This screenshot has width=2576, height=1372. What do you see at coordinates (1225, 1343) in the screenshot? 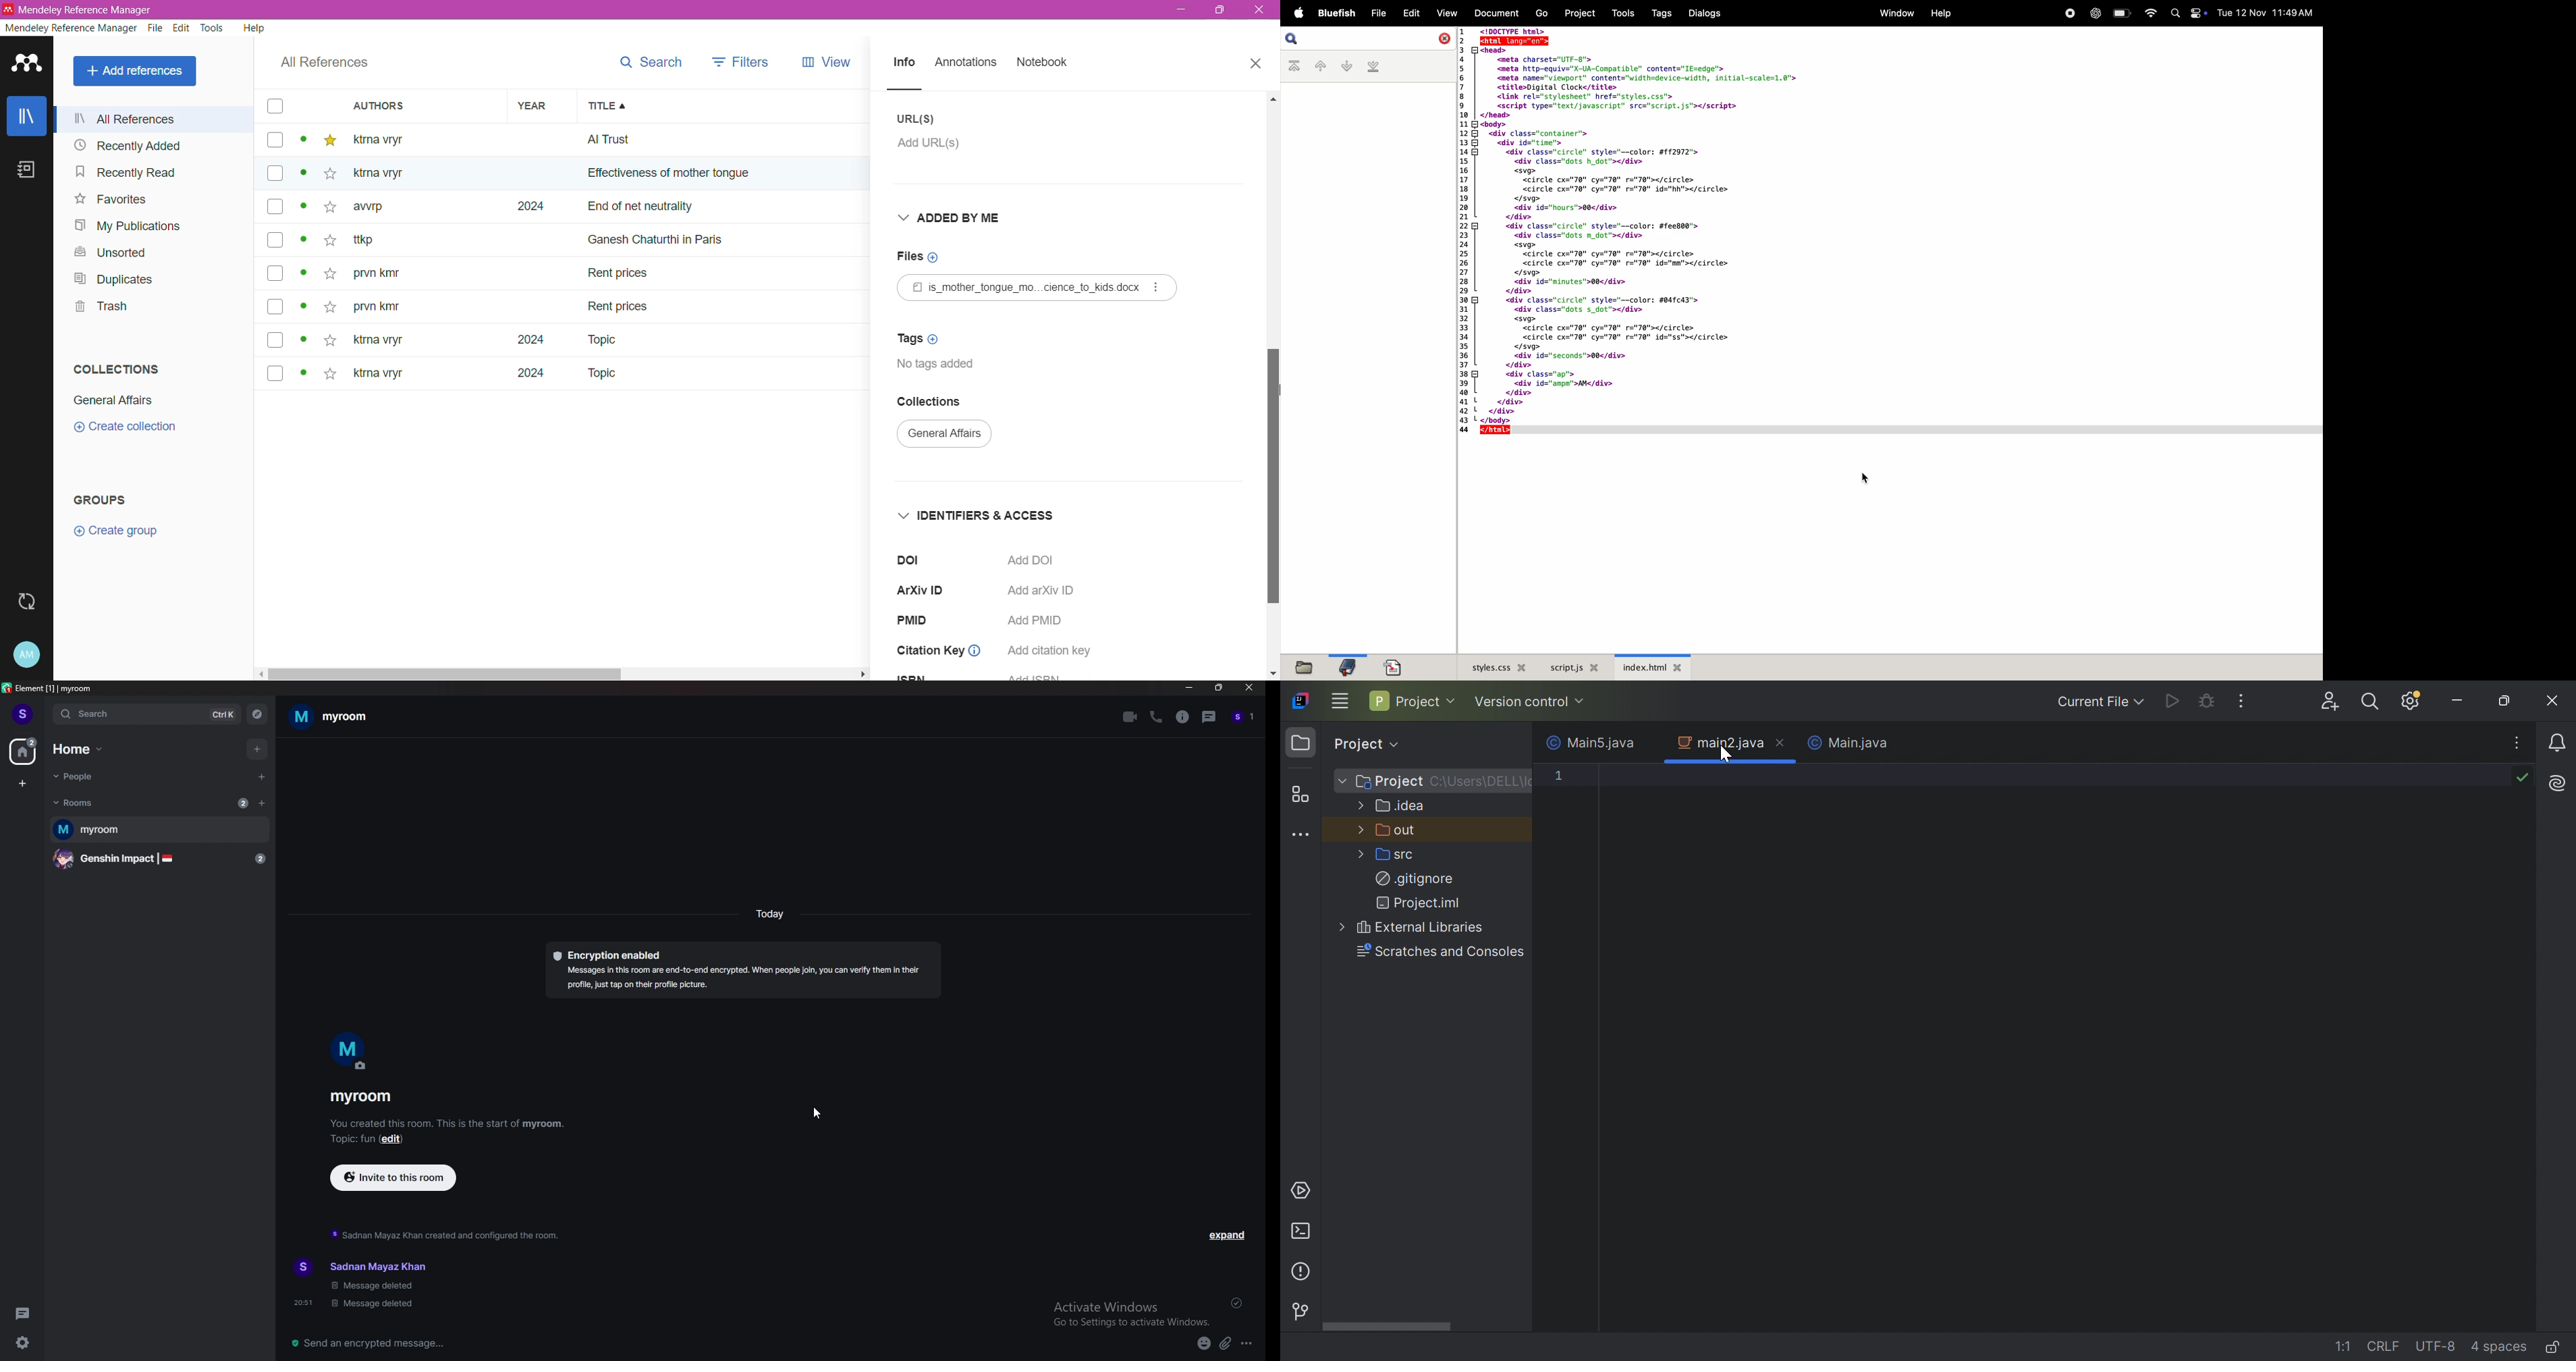
I see `attachment` at bounding box center [1225, 1343].